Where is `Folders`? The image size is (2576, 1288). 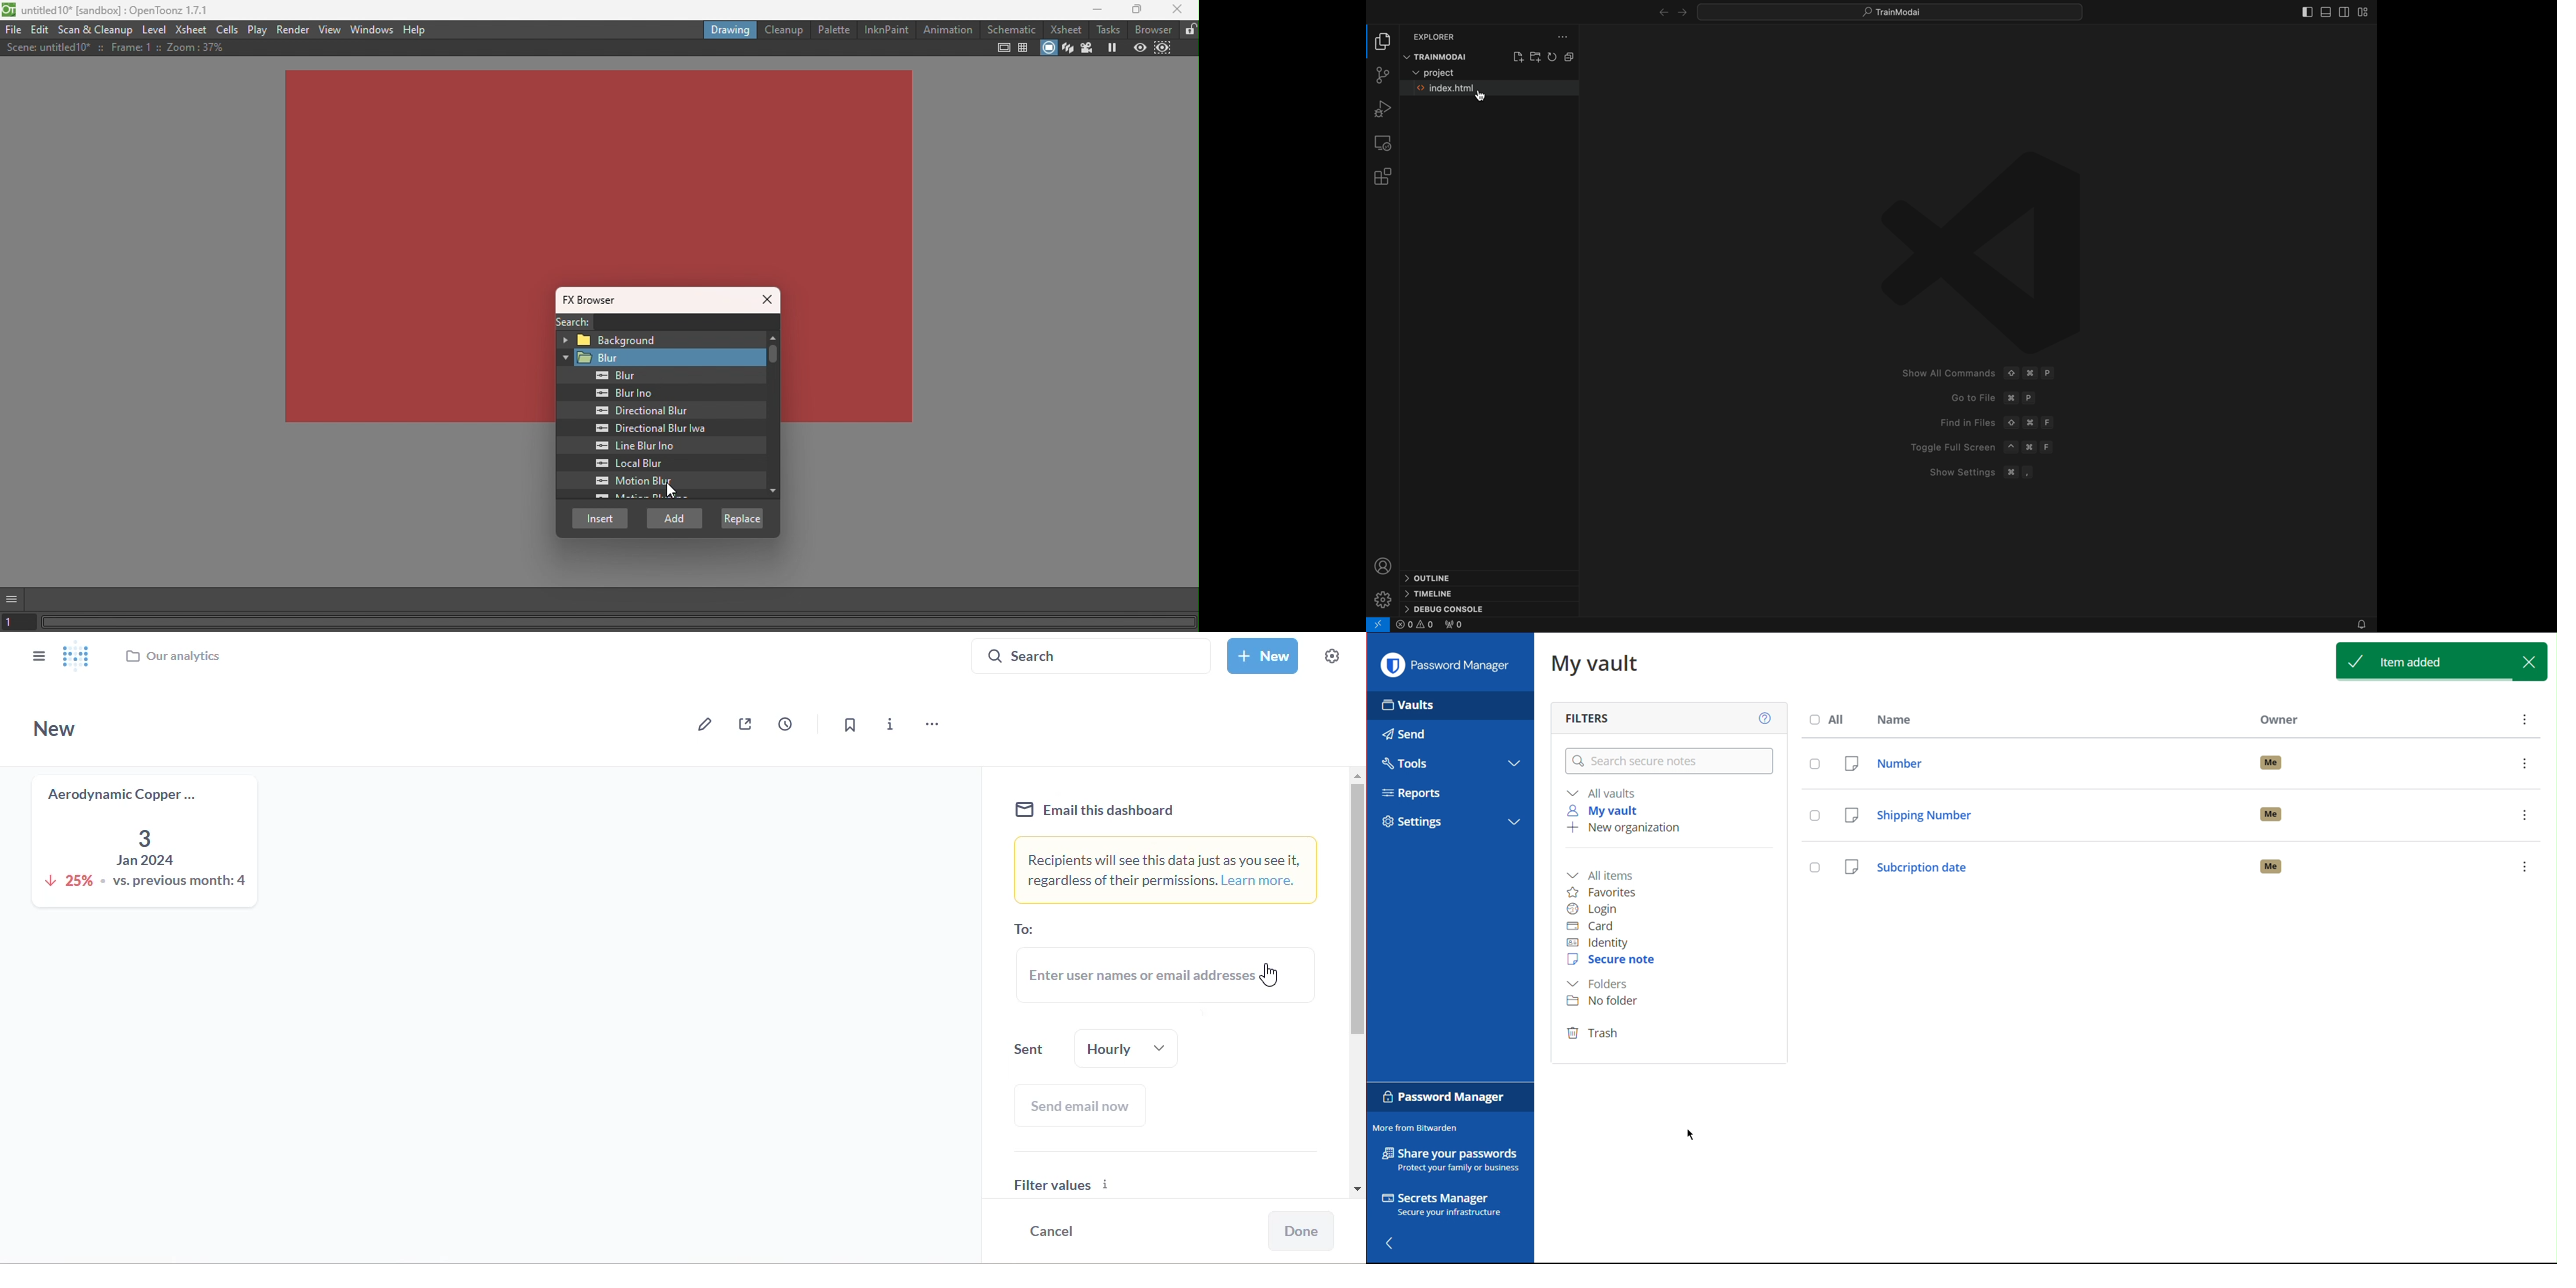 Folders is located at coordinates (1600, 984).